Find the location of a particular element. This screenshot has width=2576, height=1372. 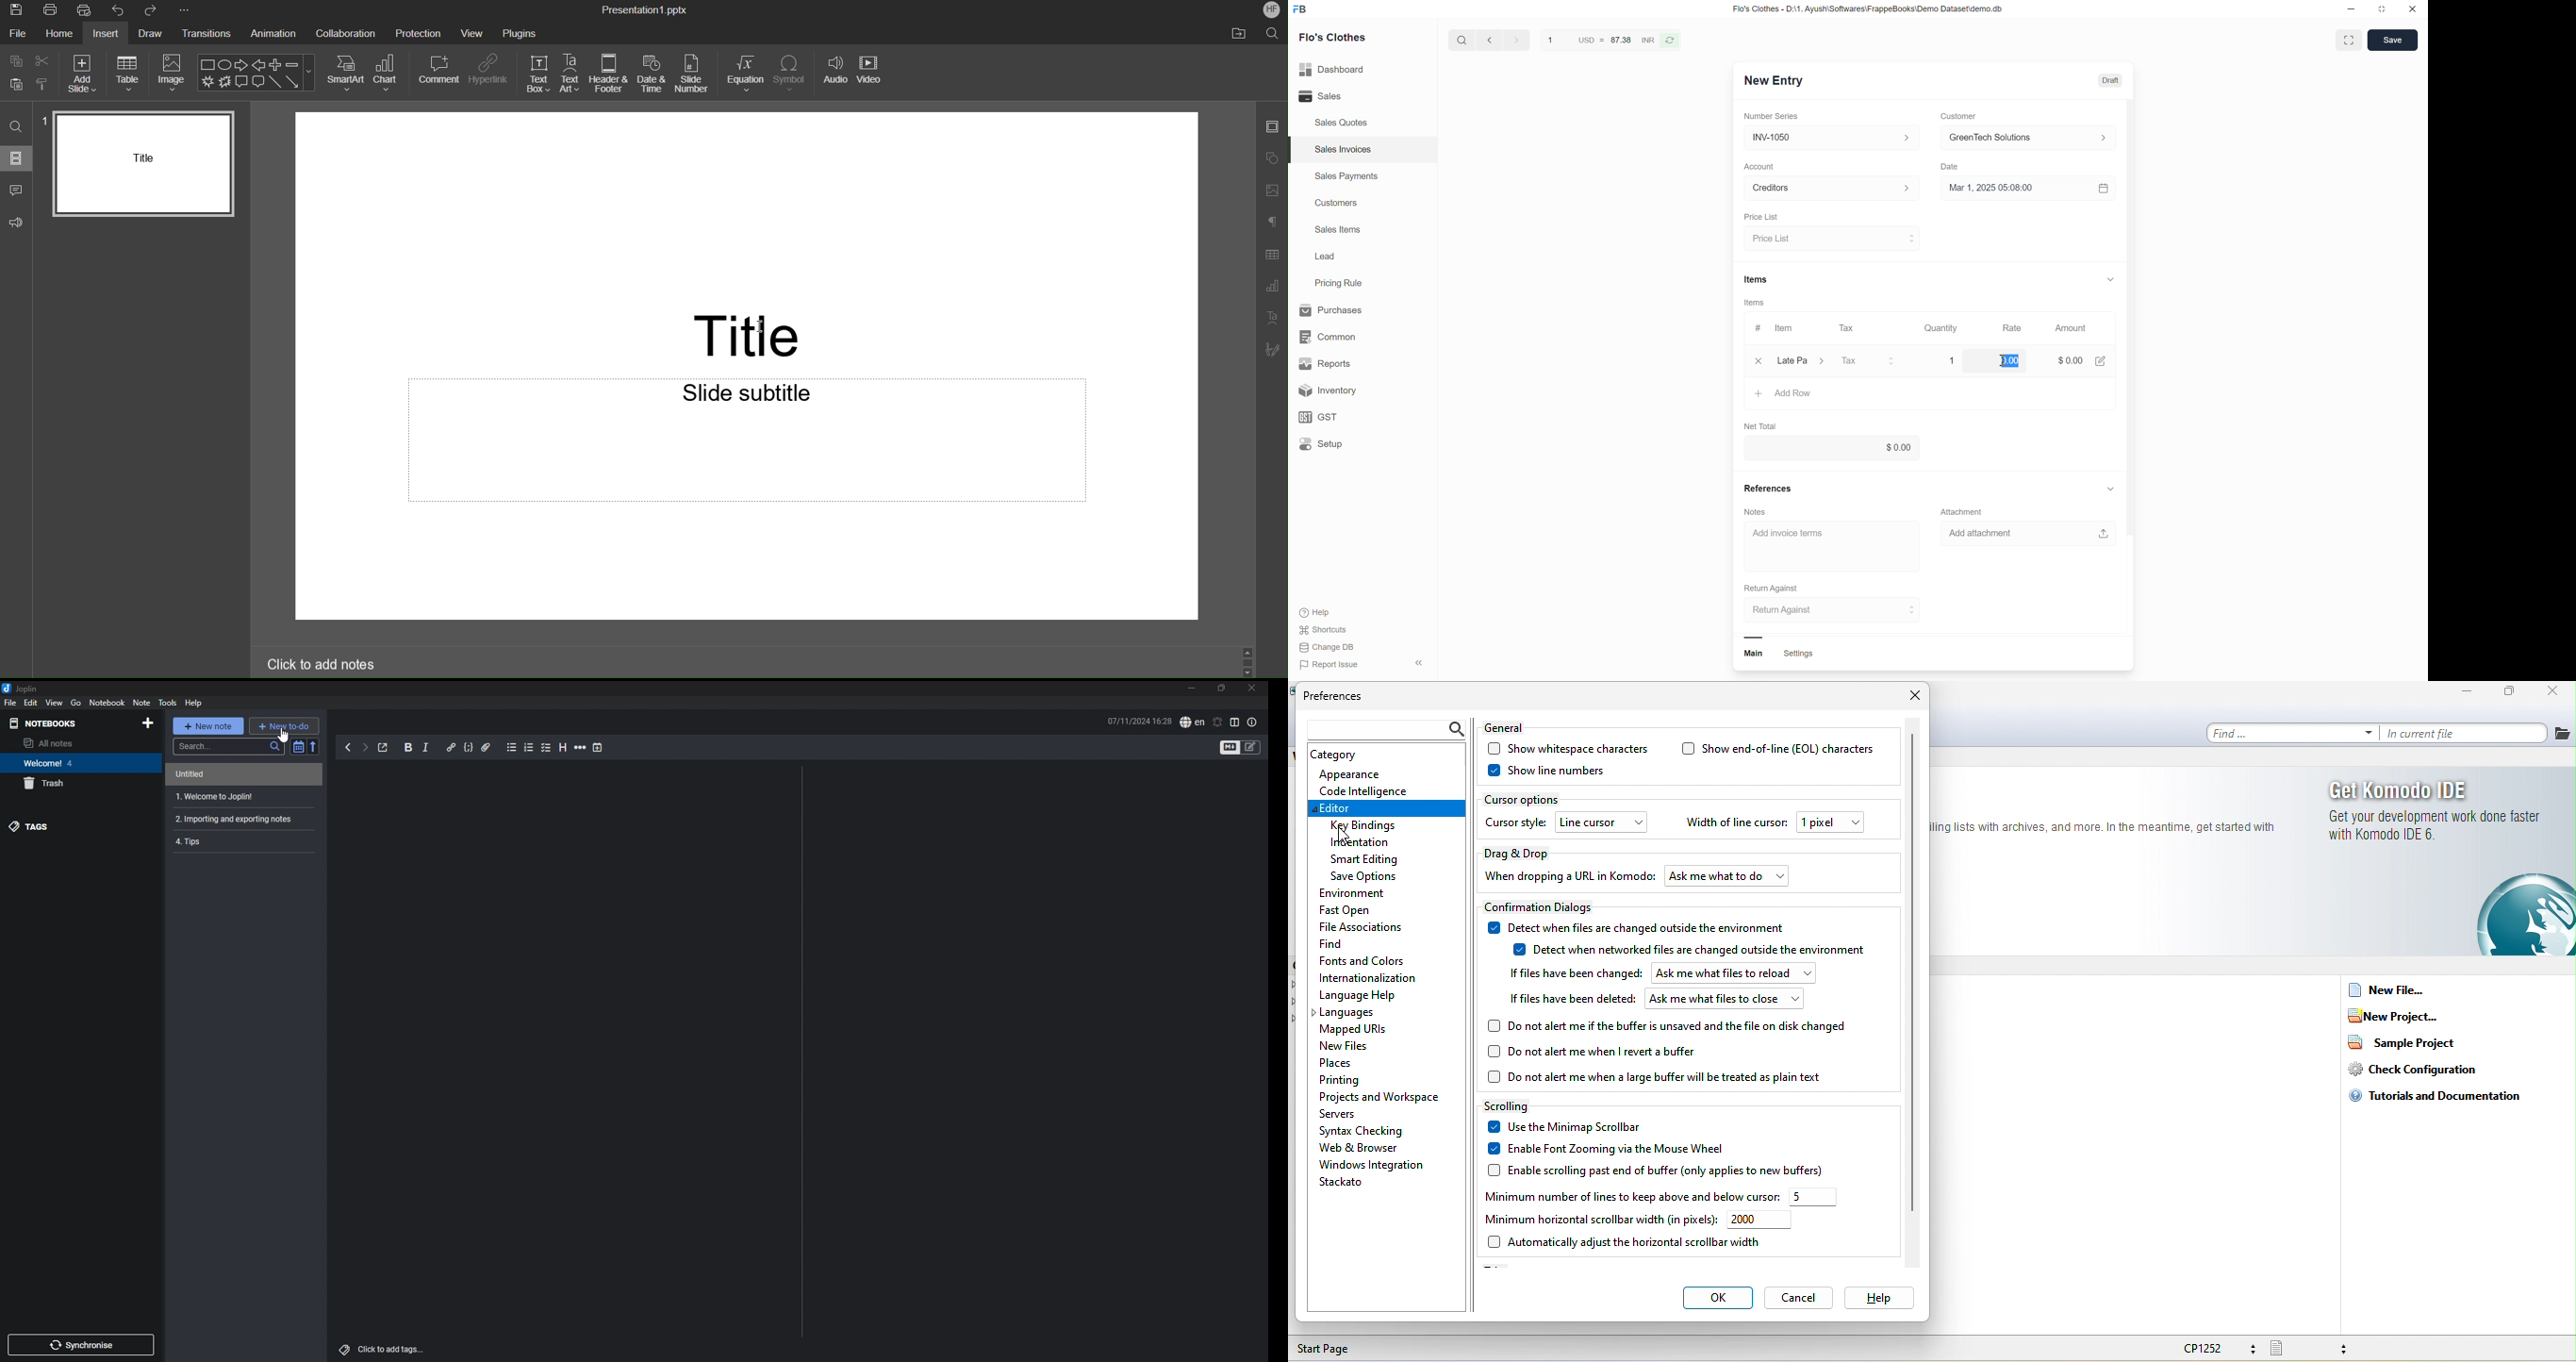

Shape Menu is located at coordinates (257, 73).